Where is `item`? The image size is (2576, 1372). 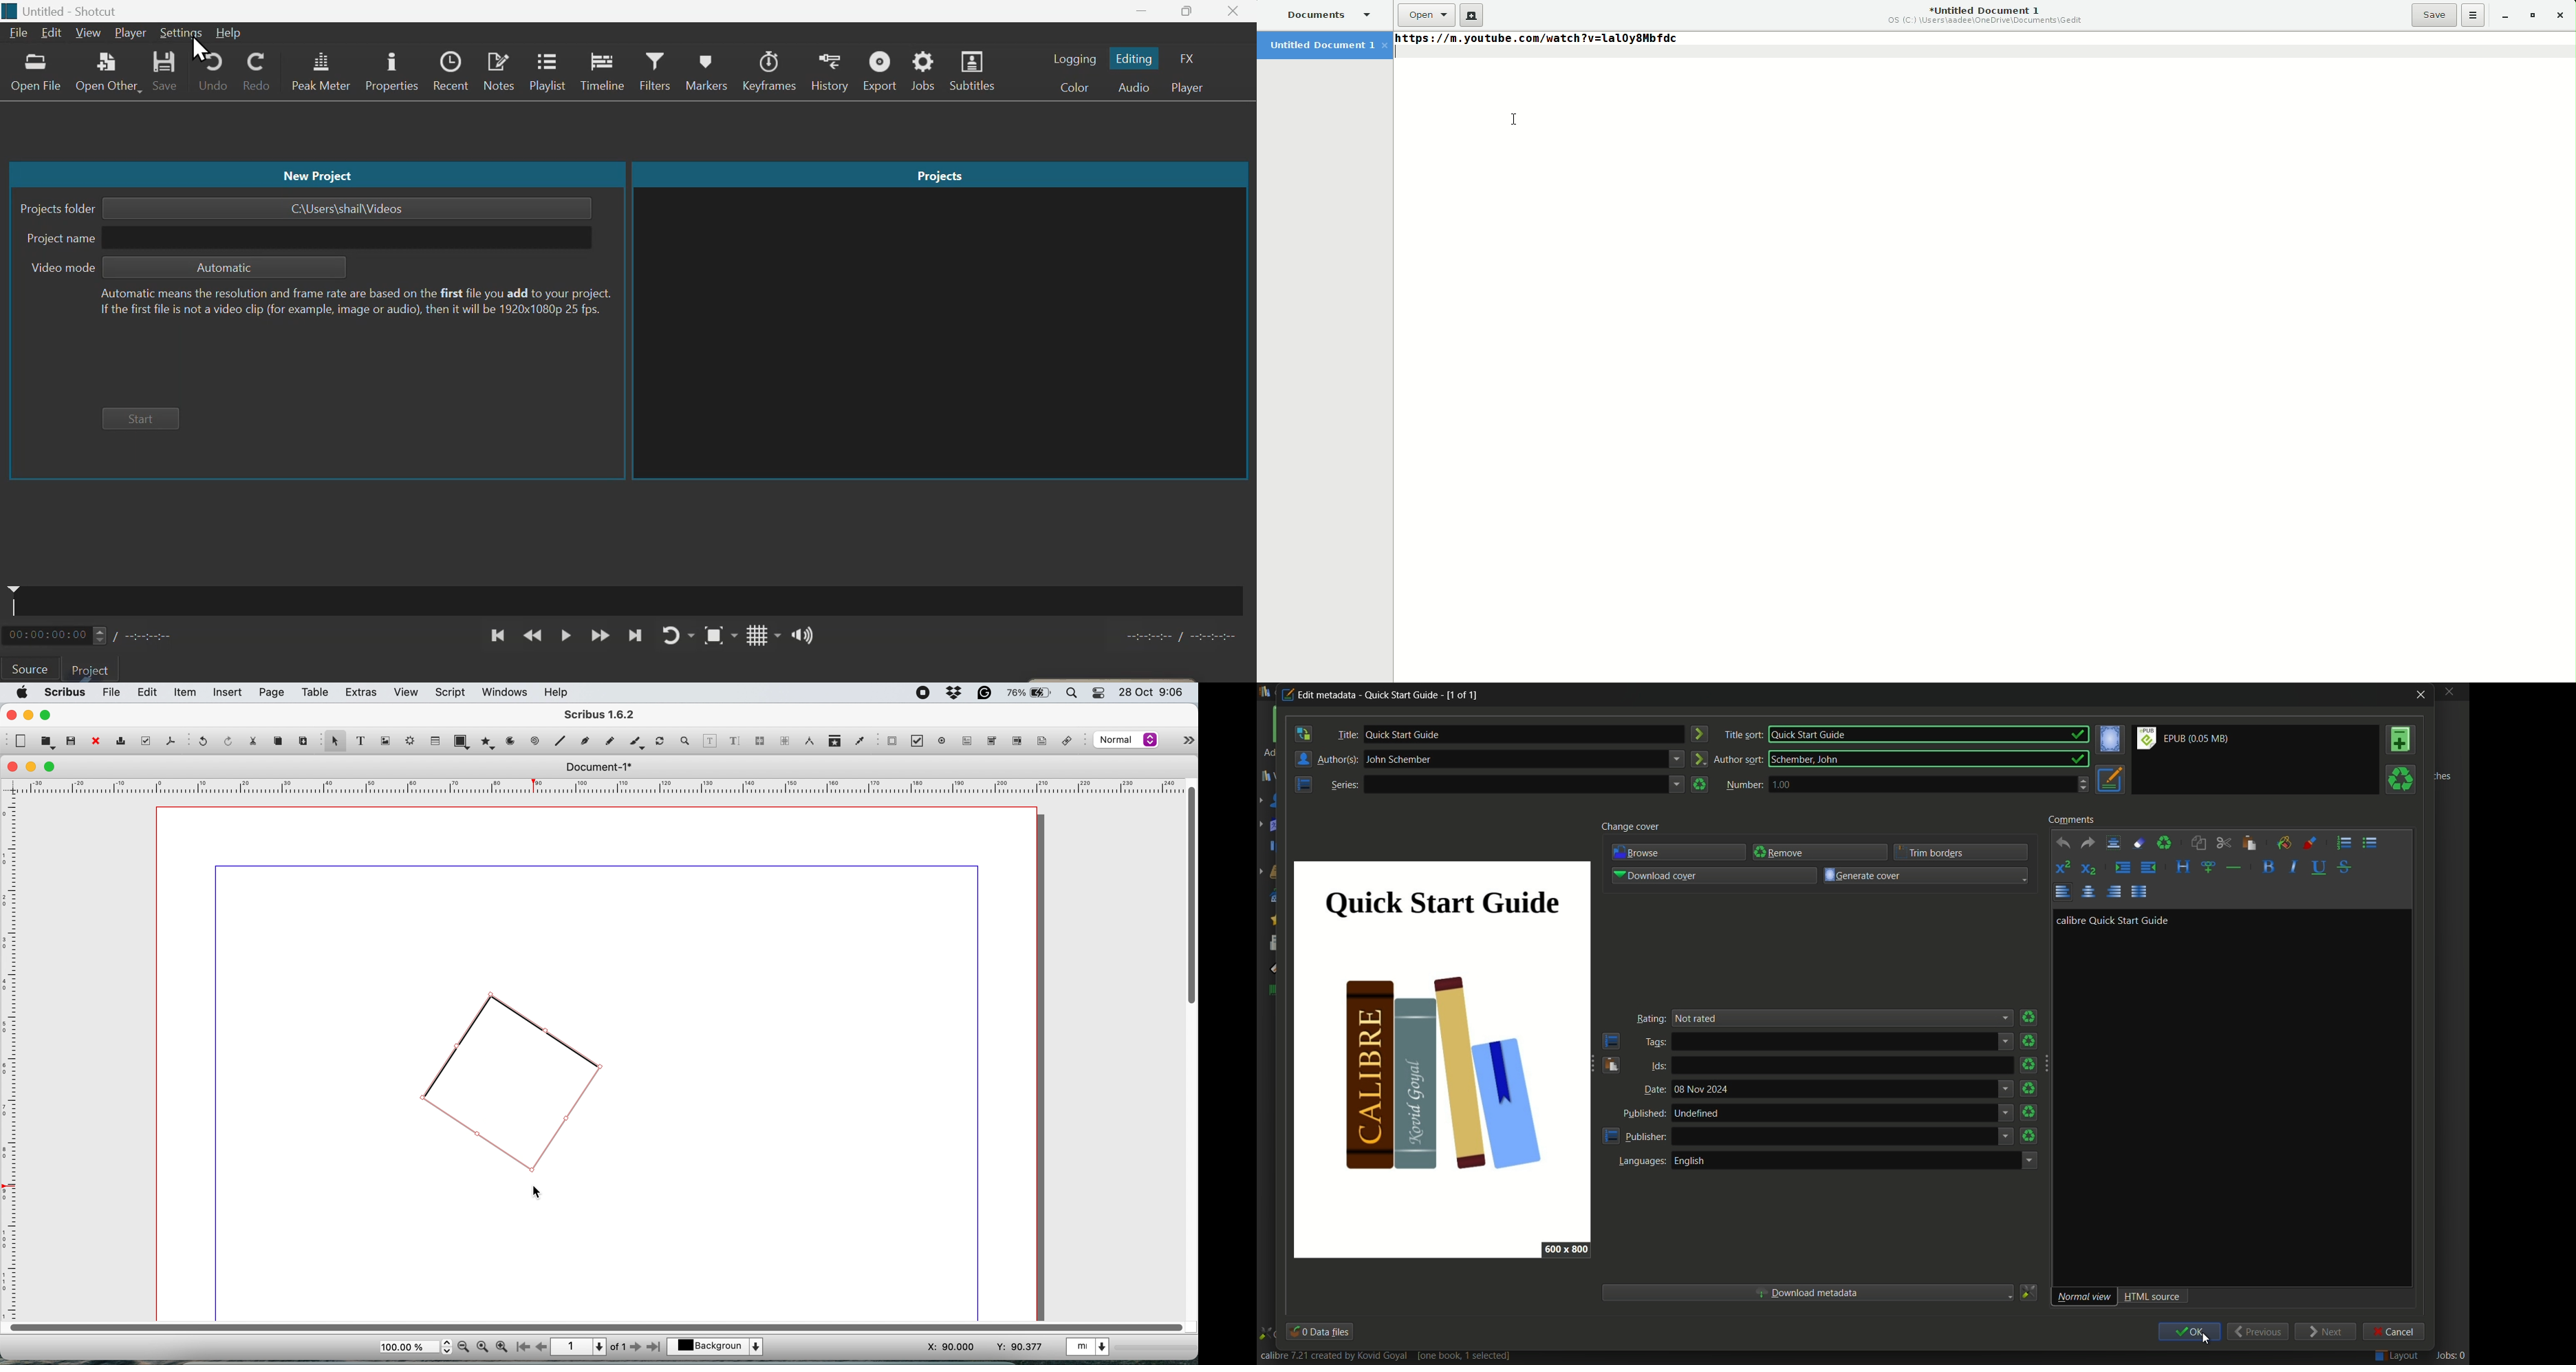
item is located at coordinates (186, 694).